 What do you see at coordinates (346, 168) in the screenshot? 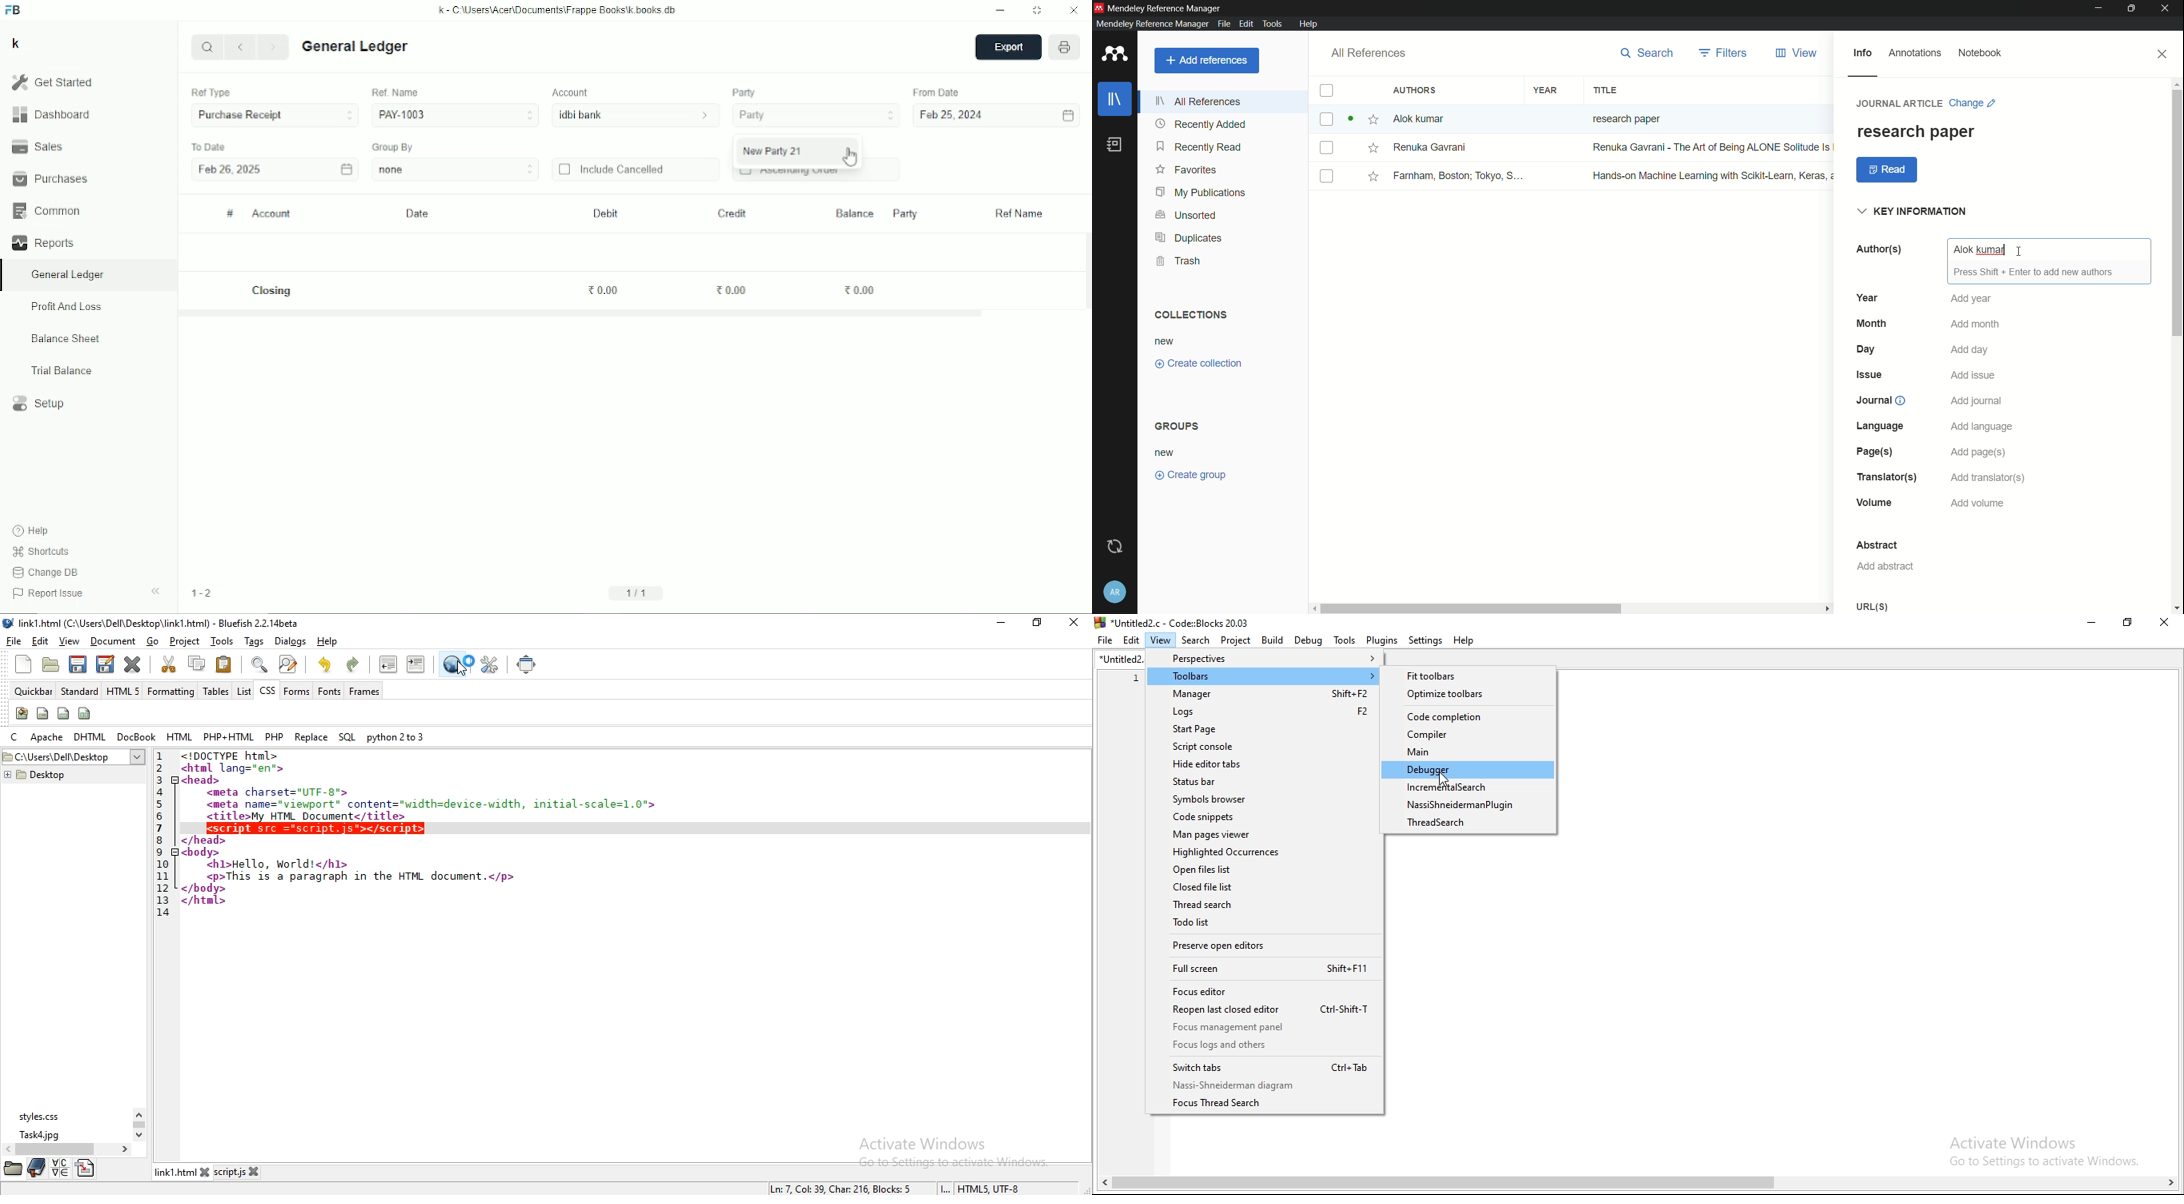
I see `Calendar` at bounding box center [346, 168].